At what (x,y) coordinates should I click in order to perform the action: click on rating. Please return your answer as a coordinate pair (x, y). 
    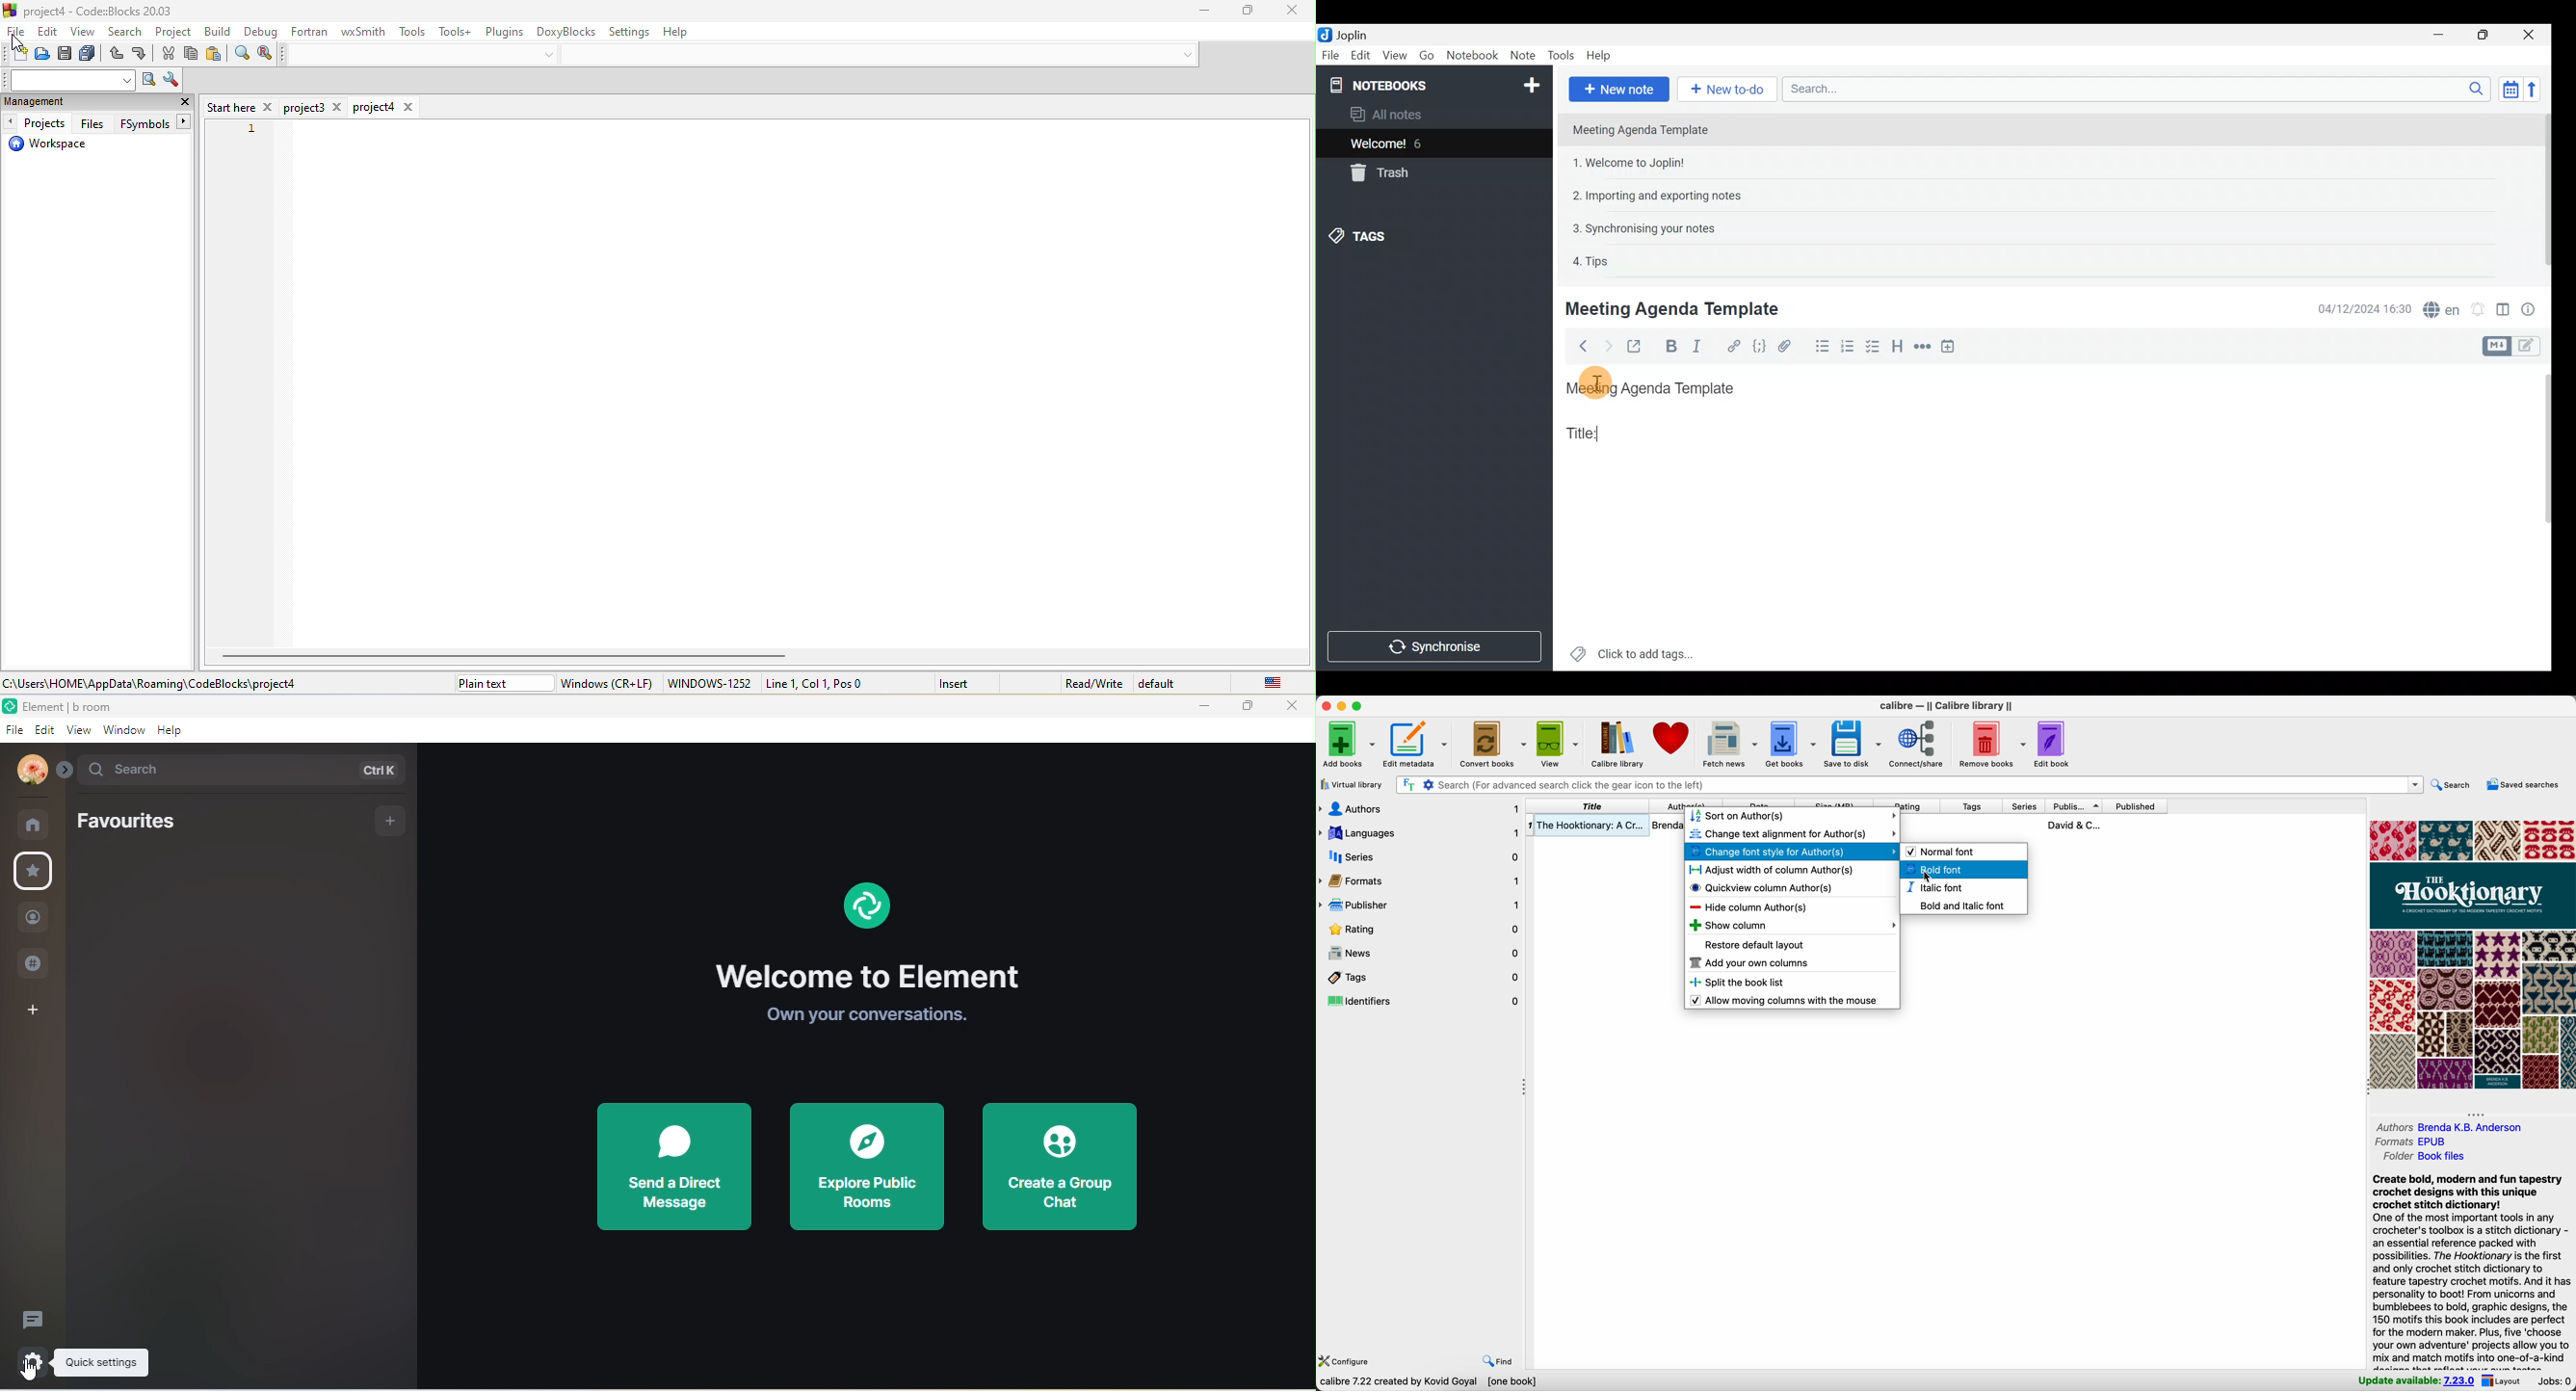
    Looking at the image, I should click on (1908, 803).